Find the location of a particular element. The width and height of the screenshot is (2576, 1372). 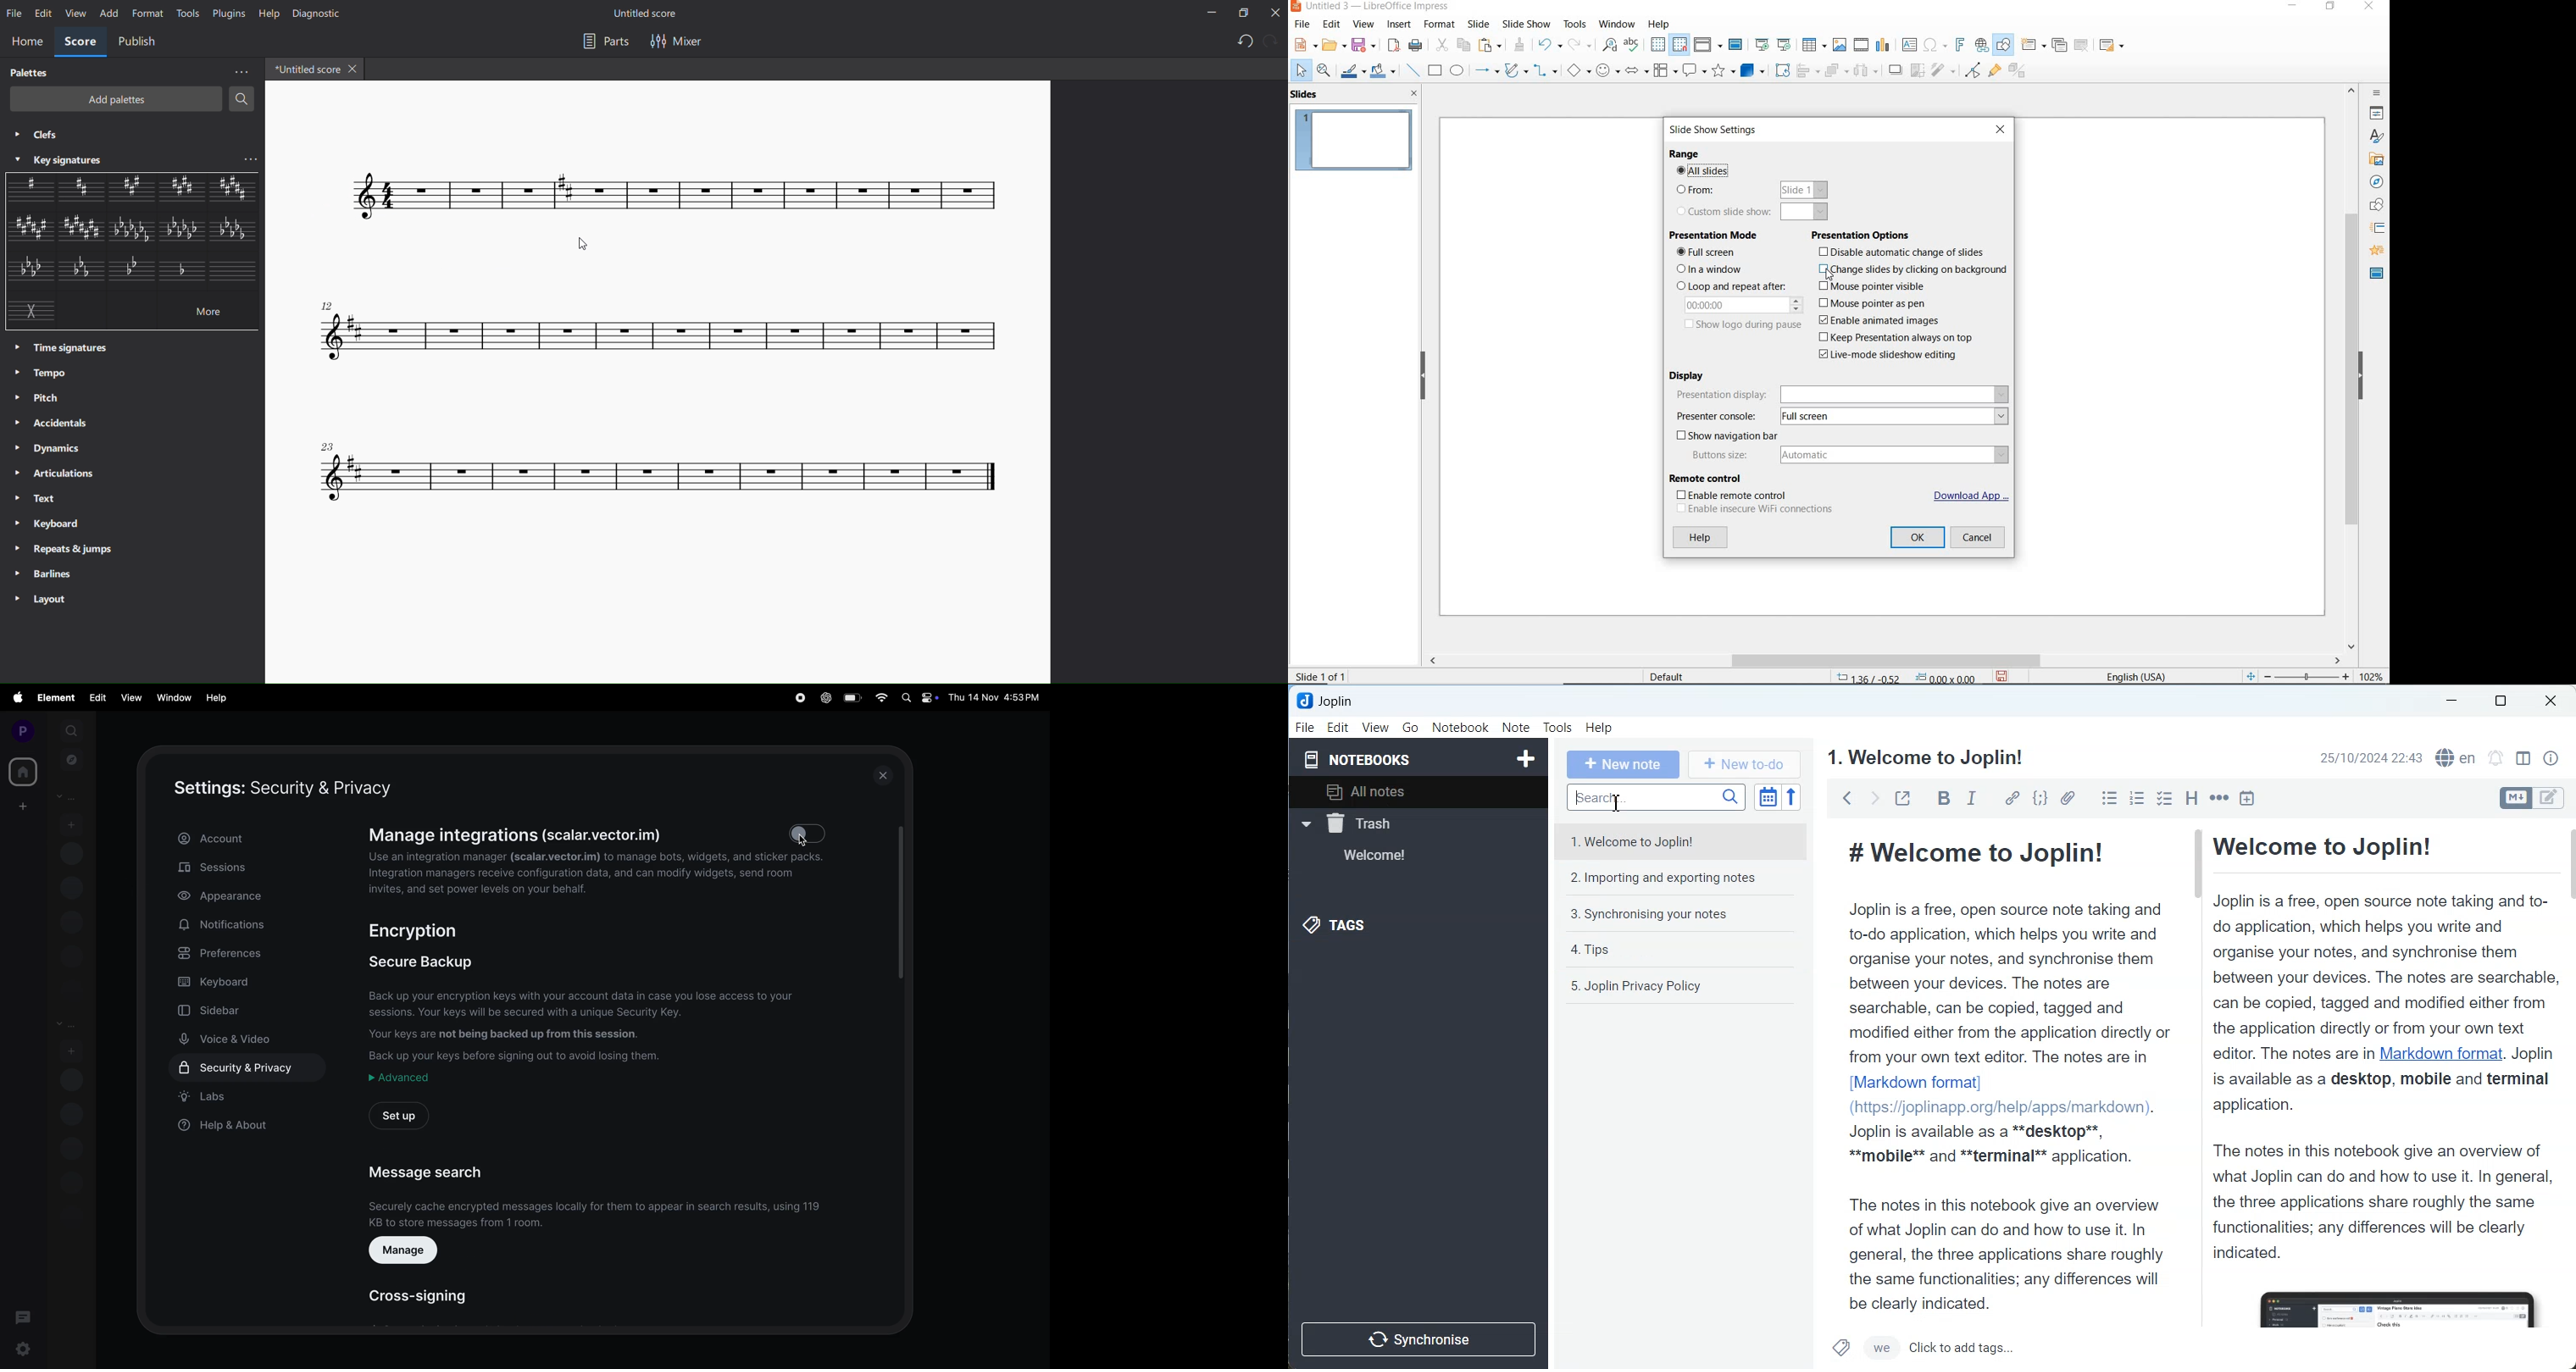

help is located at coordinates (221, 696).